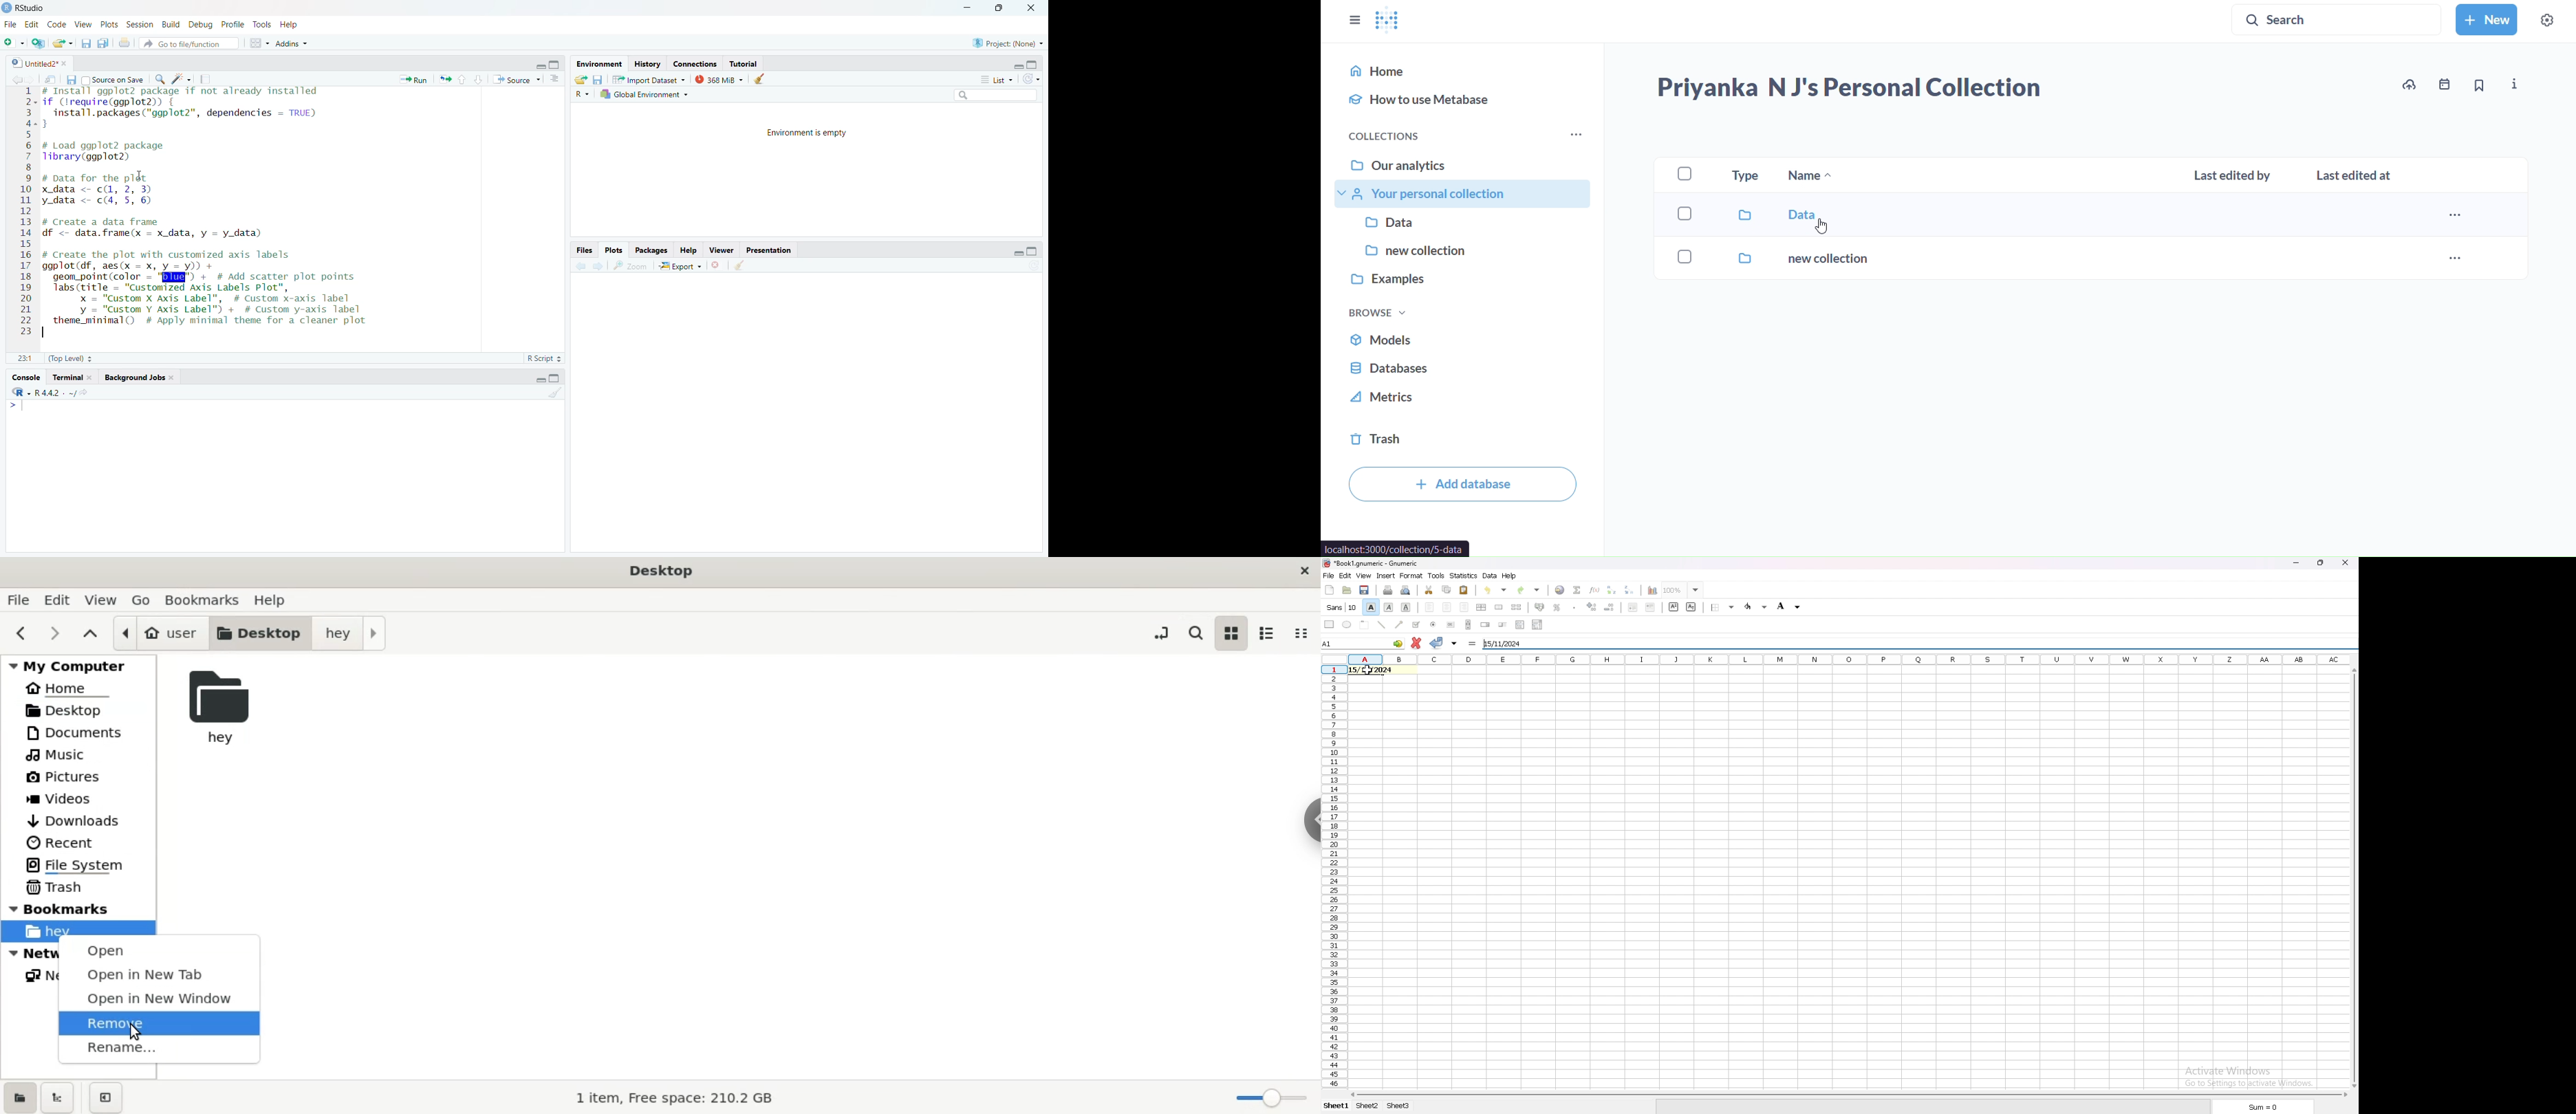  Describe the element at coordinates (1465, 575) in the screenshot. I see `statistics` at that location.